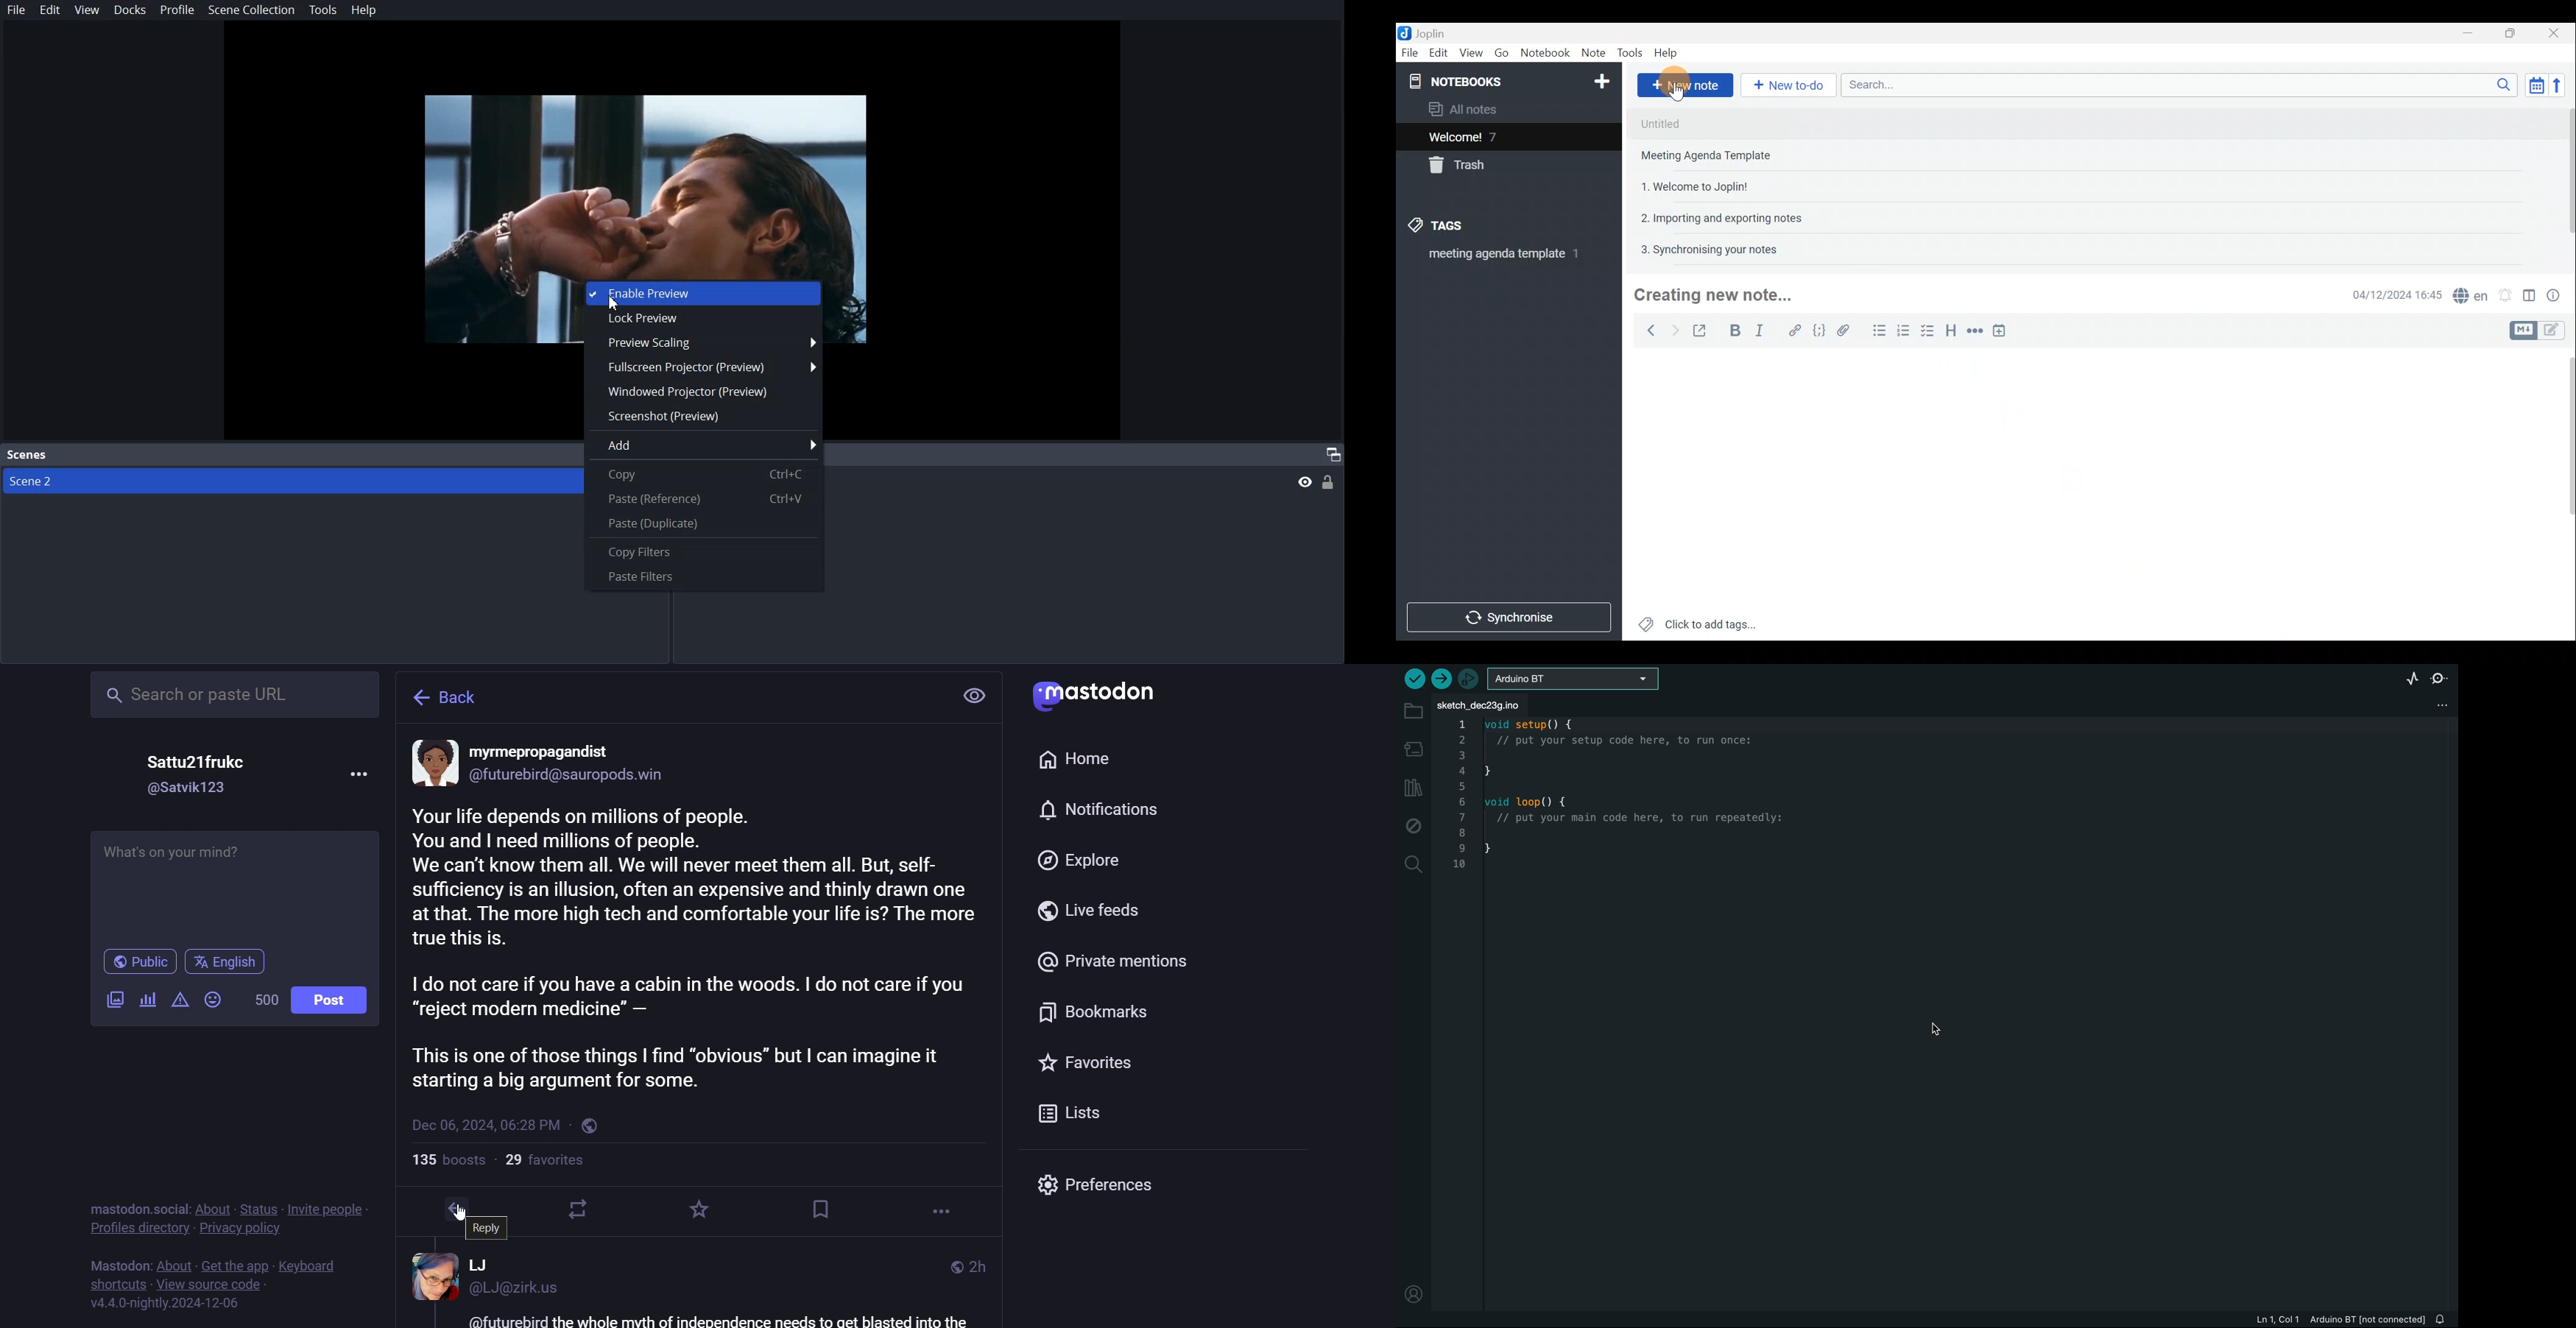  I want to click on Note 4, so click(1715, 216).